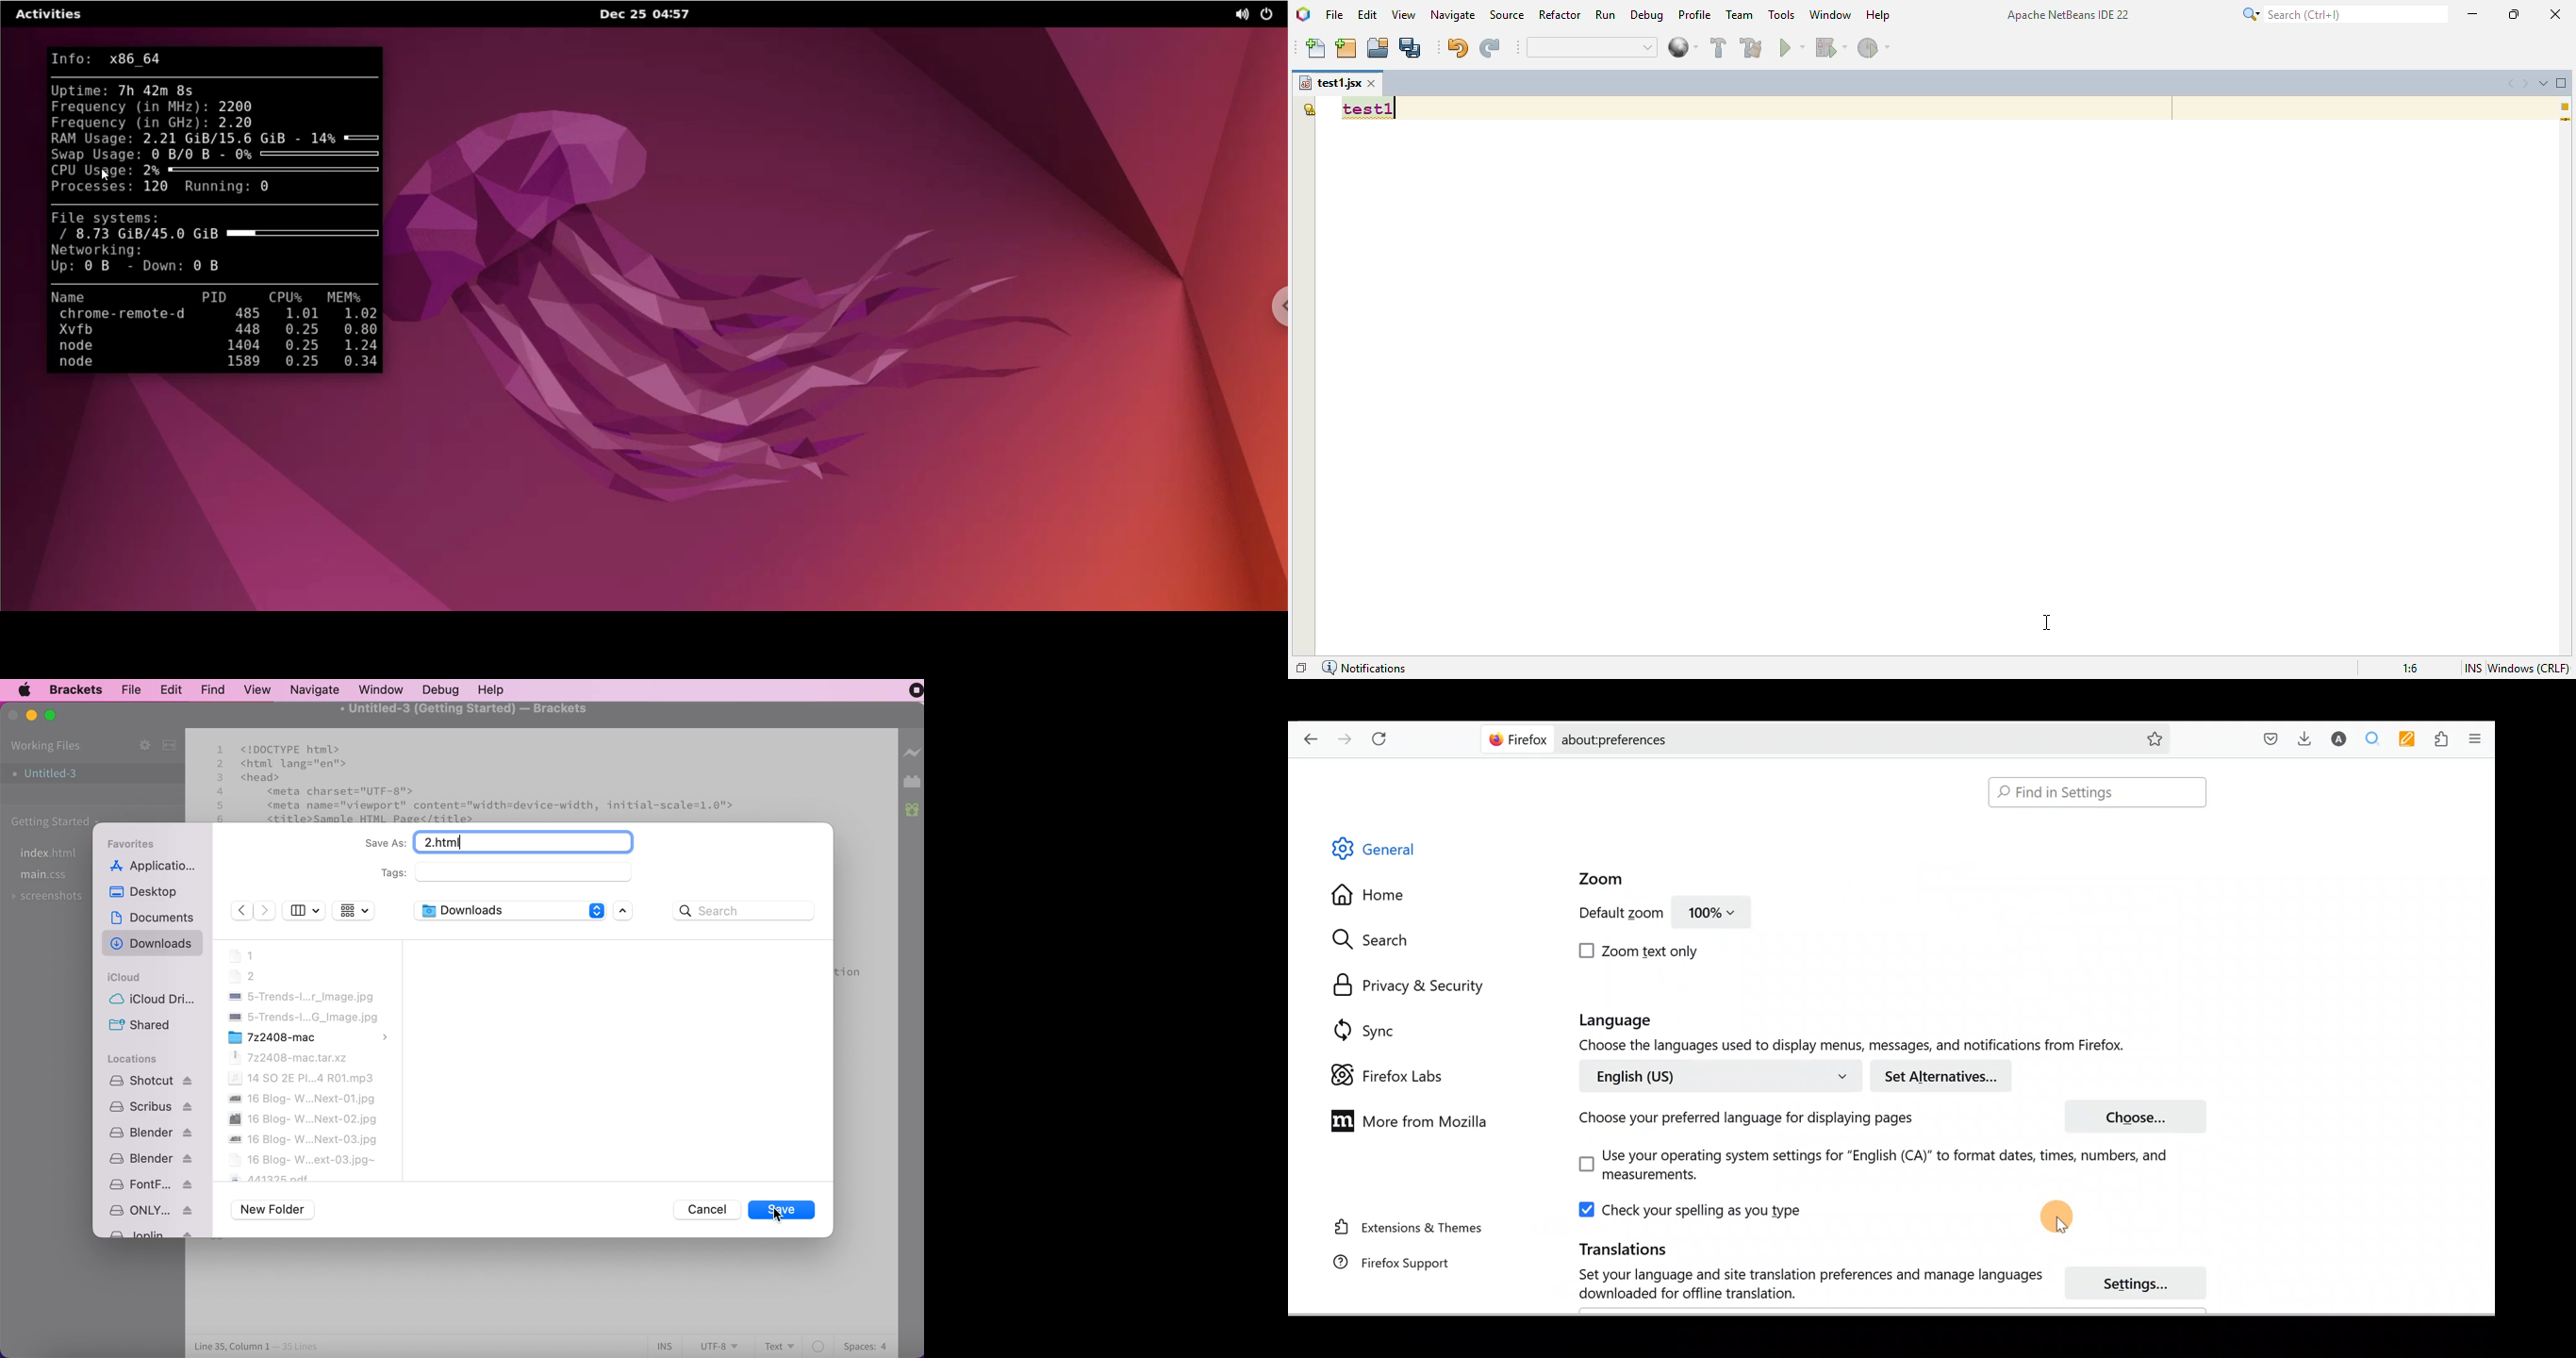 This screenshot has height=1372, width=2576. I want to click on quick search bar, so click(1593, 47).